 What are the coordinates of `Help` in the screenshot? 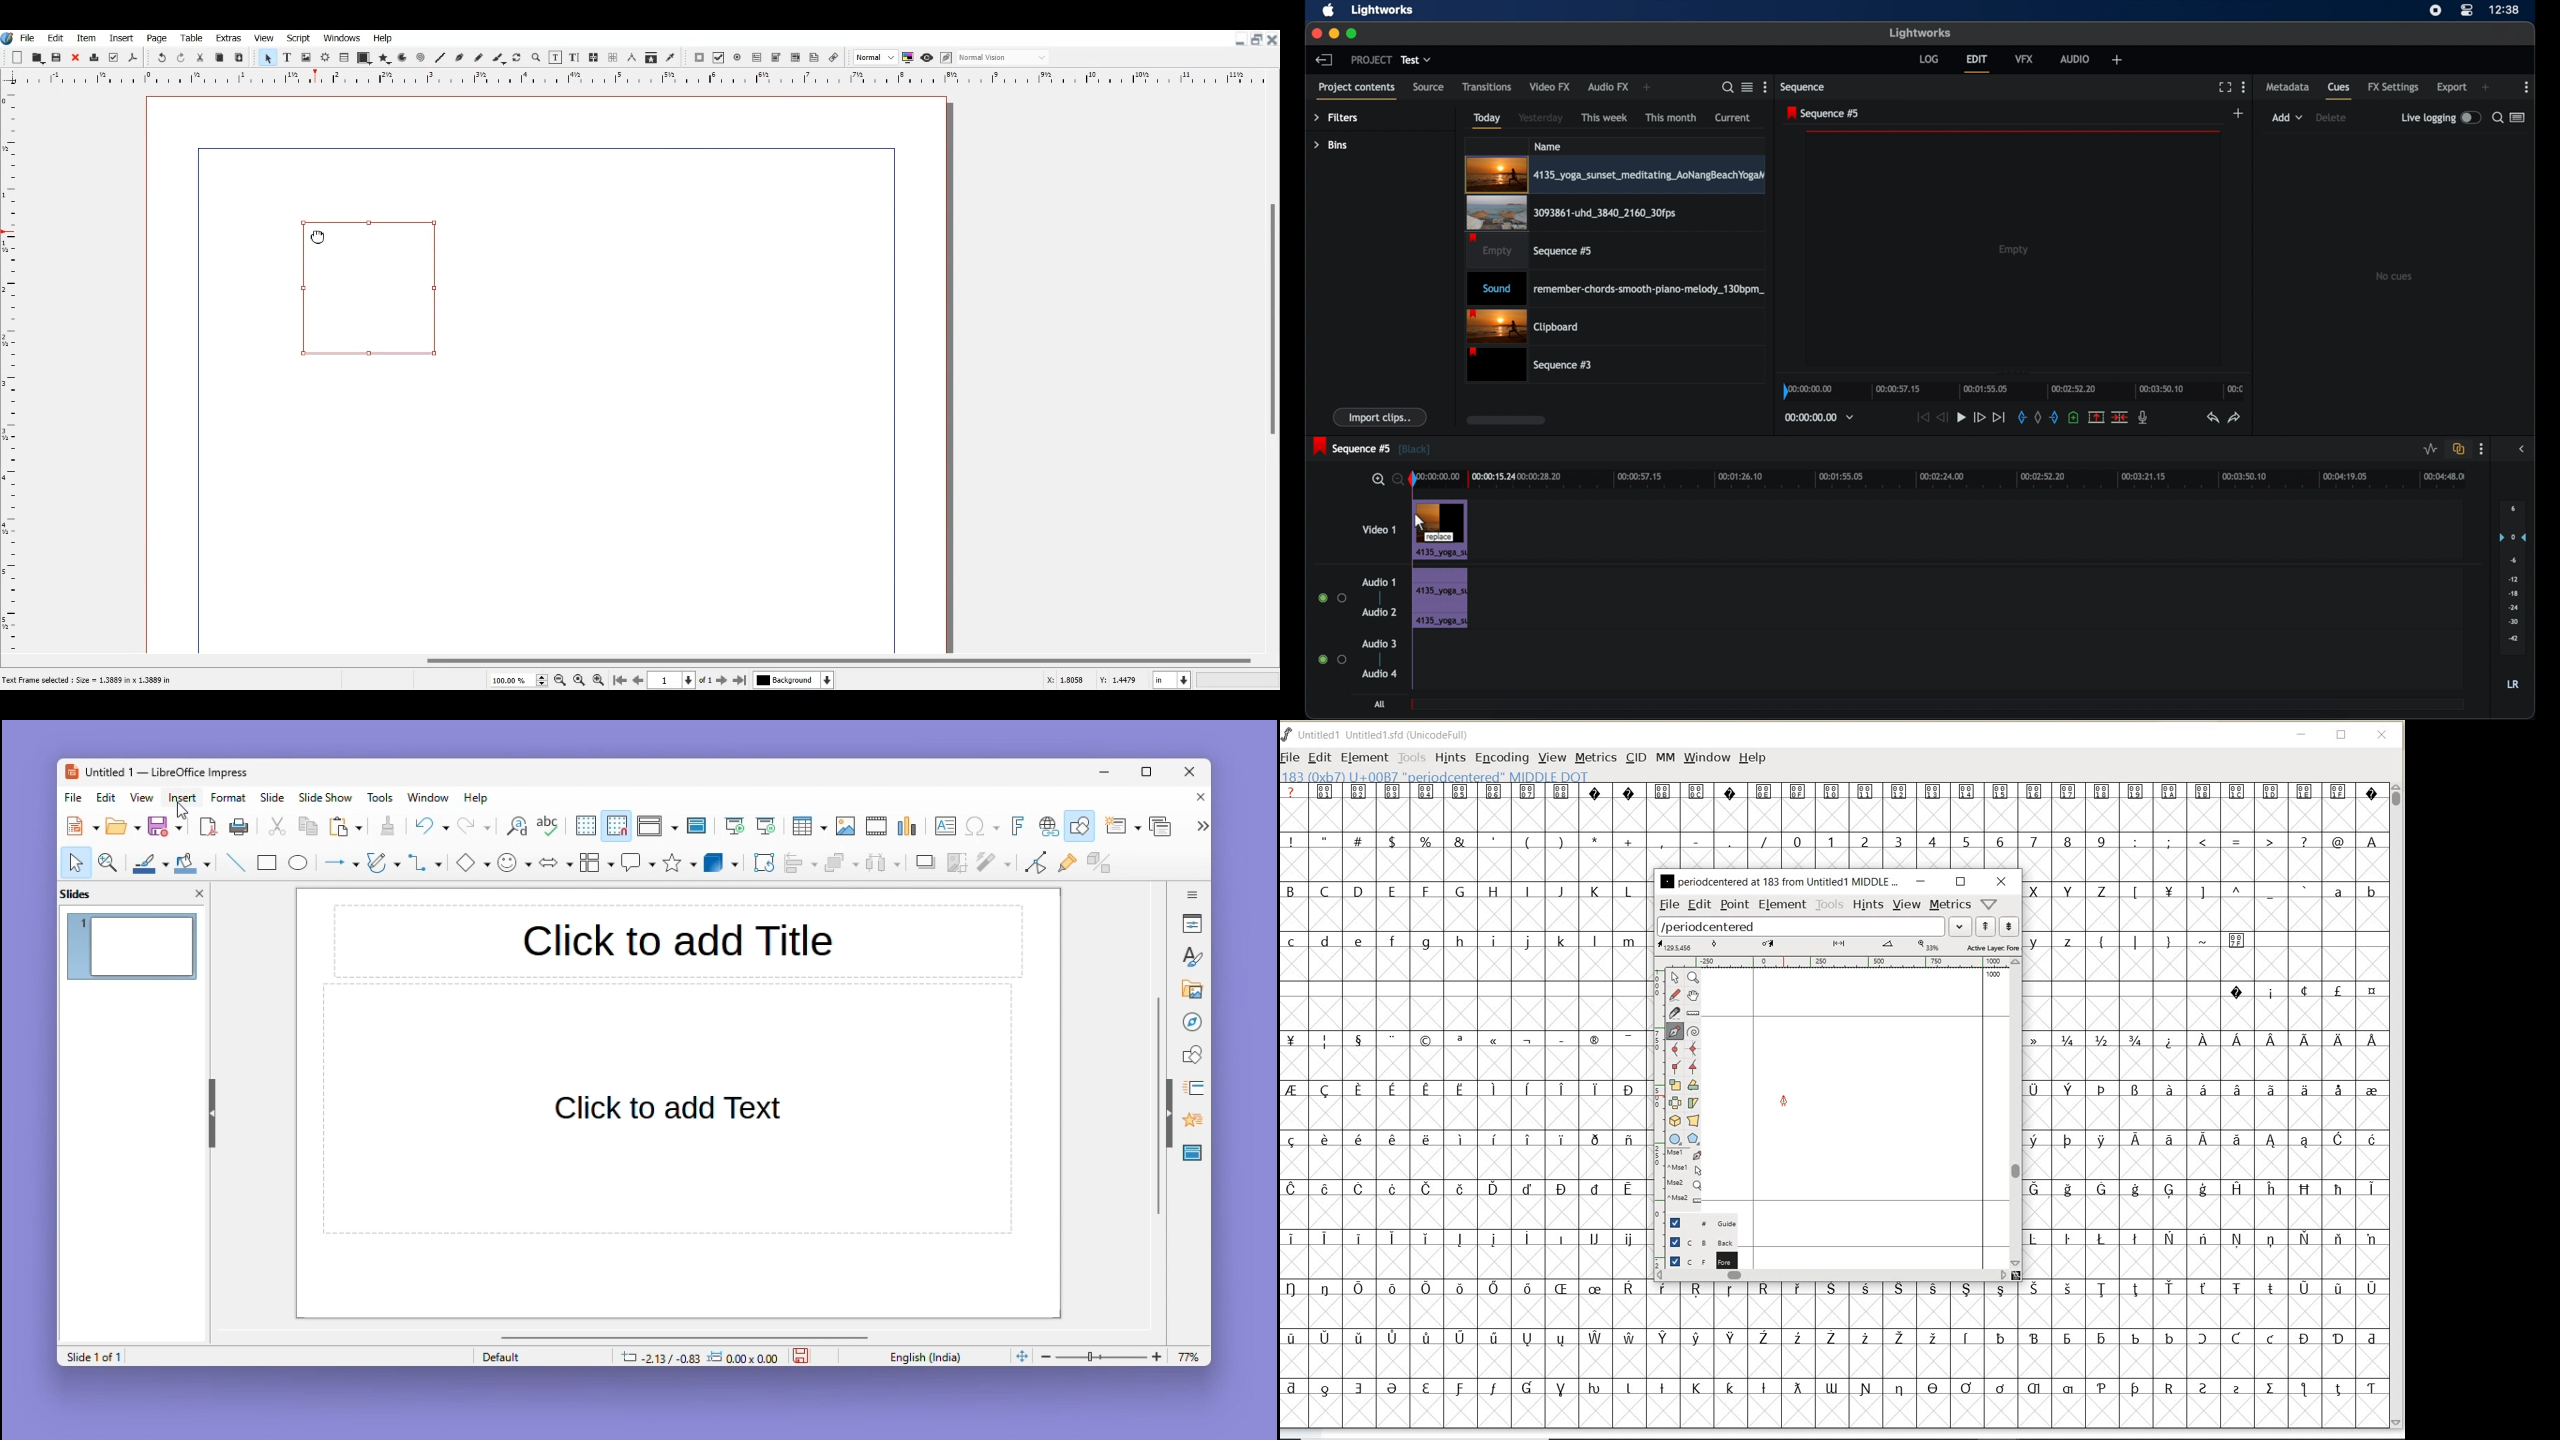 It's located at (478, 798).